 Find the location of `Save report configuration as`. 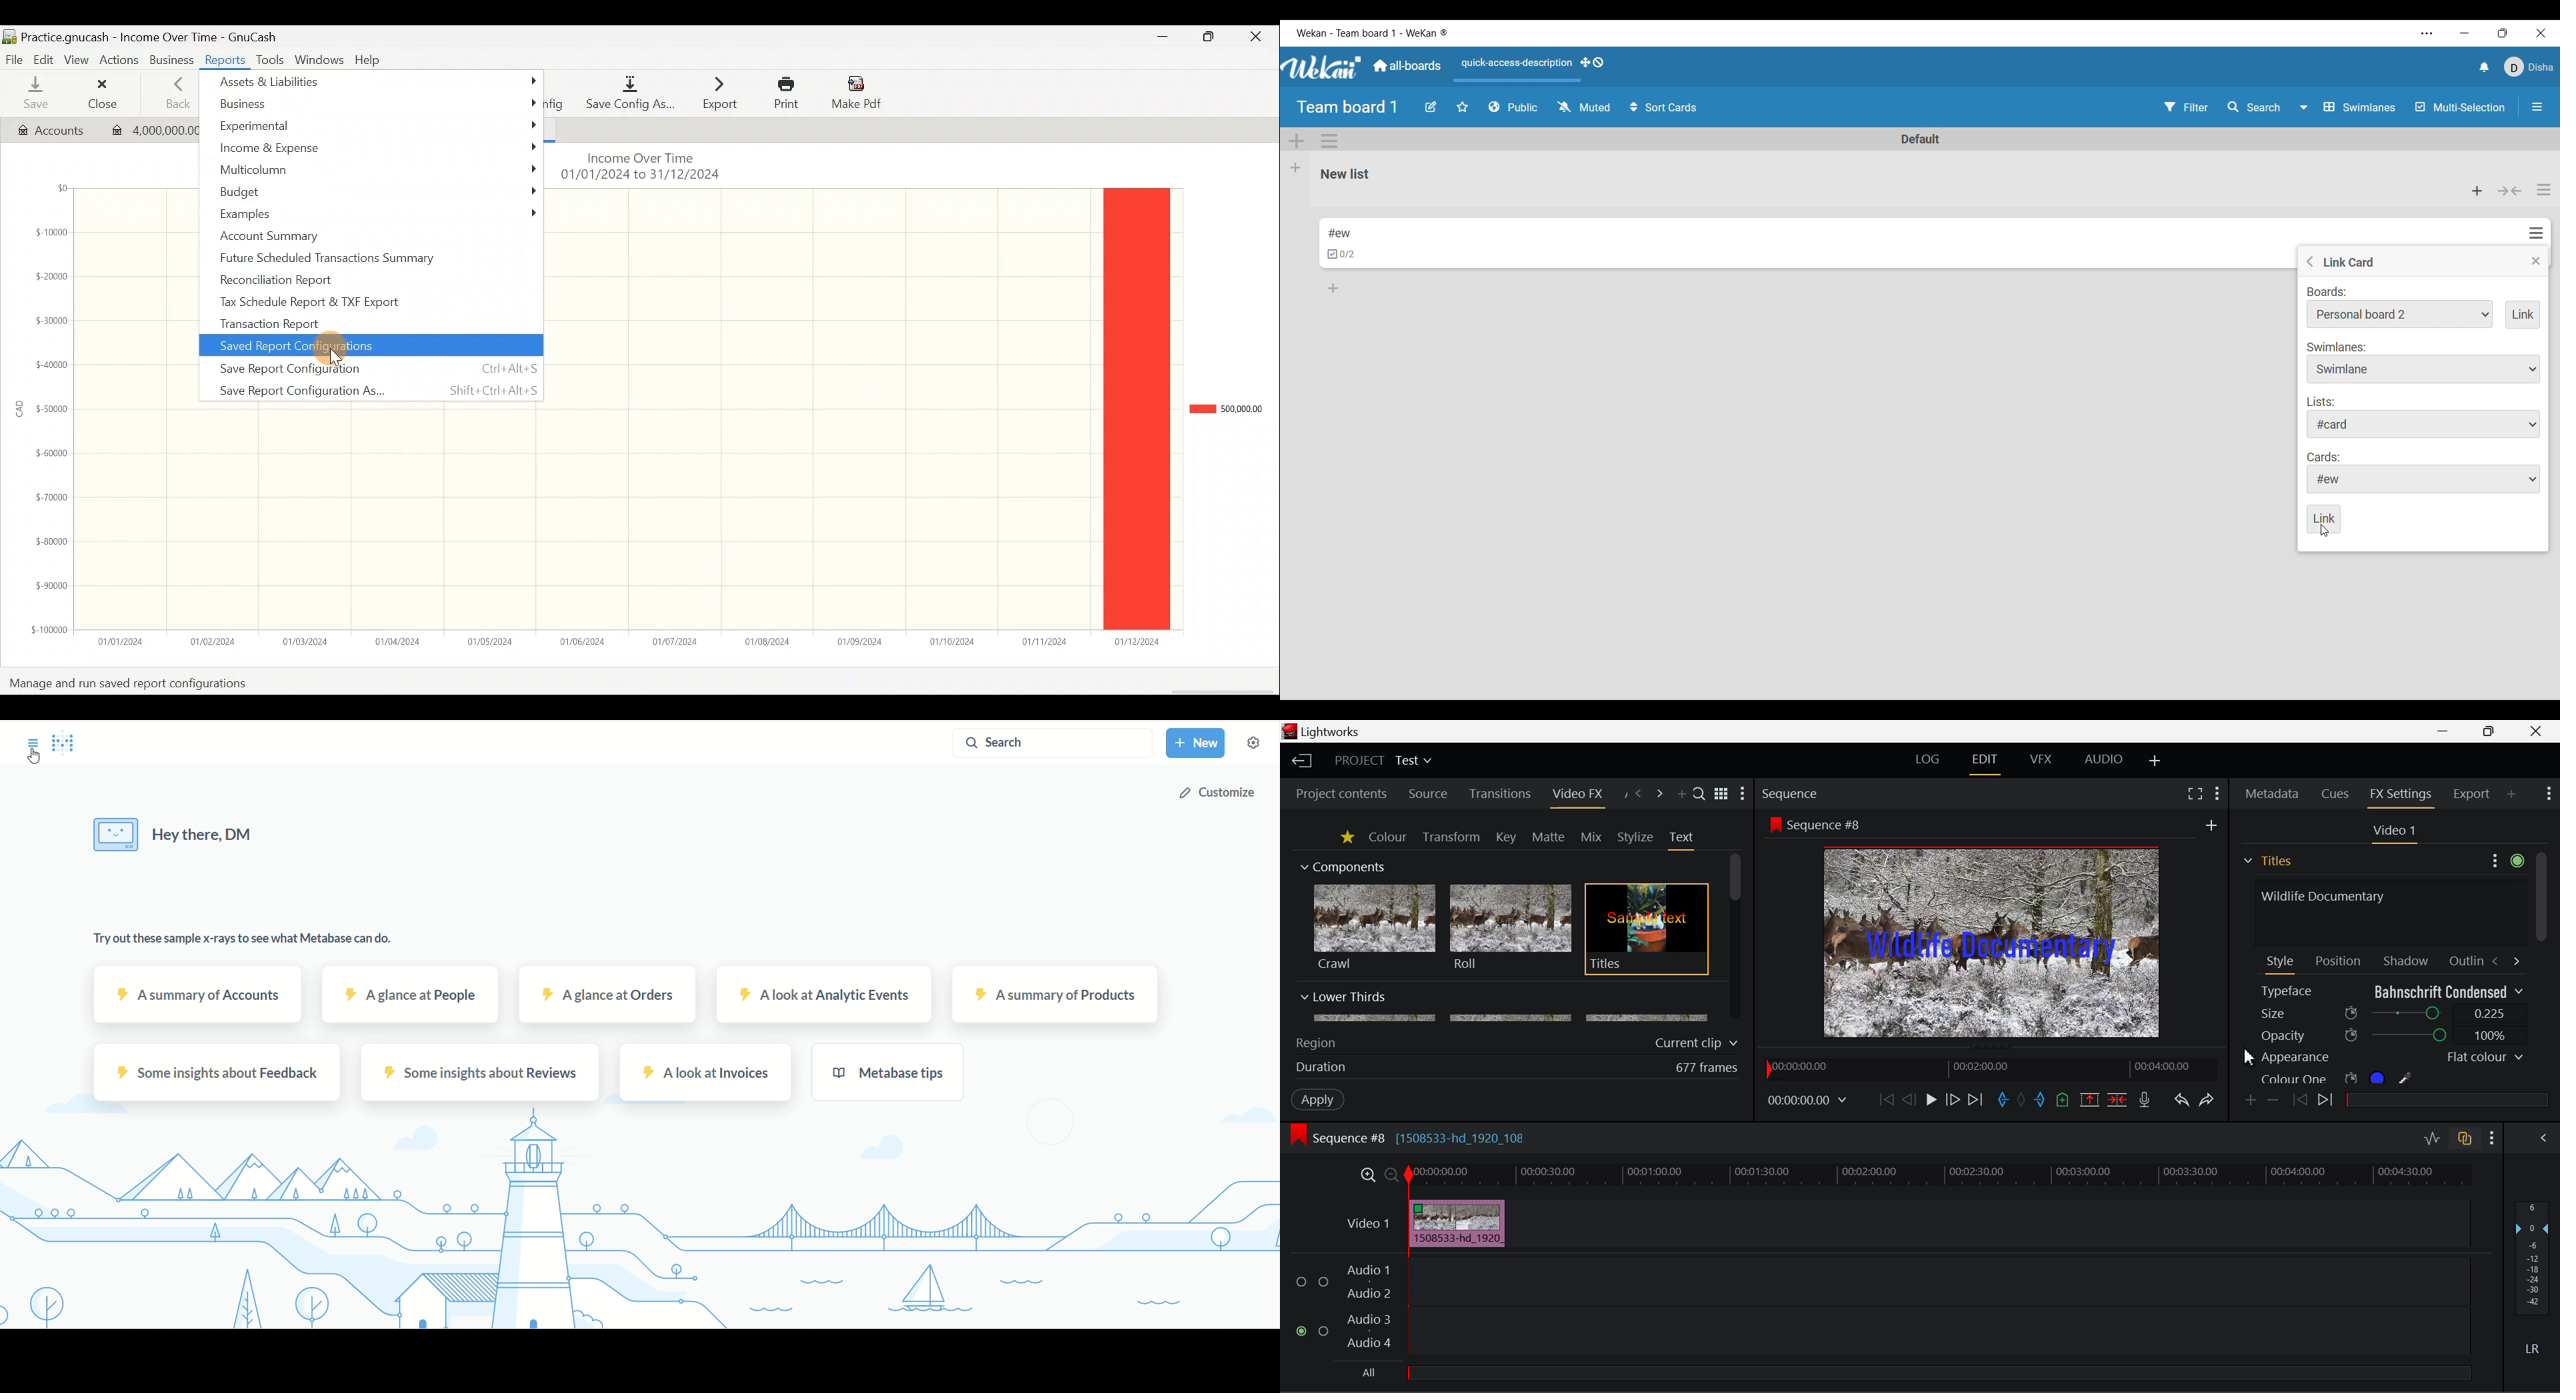

Save report configuration as is located at coordinates (368, 391).